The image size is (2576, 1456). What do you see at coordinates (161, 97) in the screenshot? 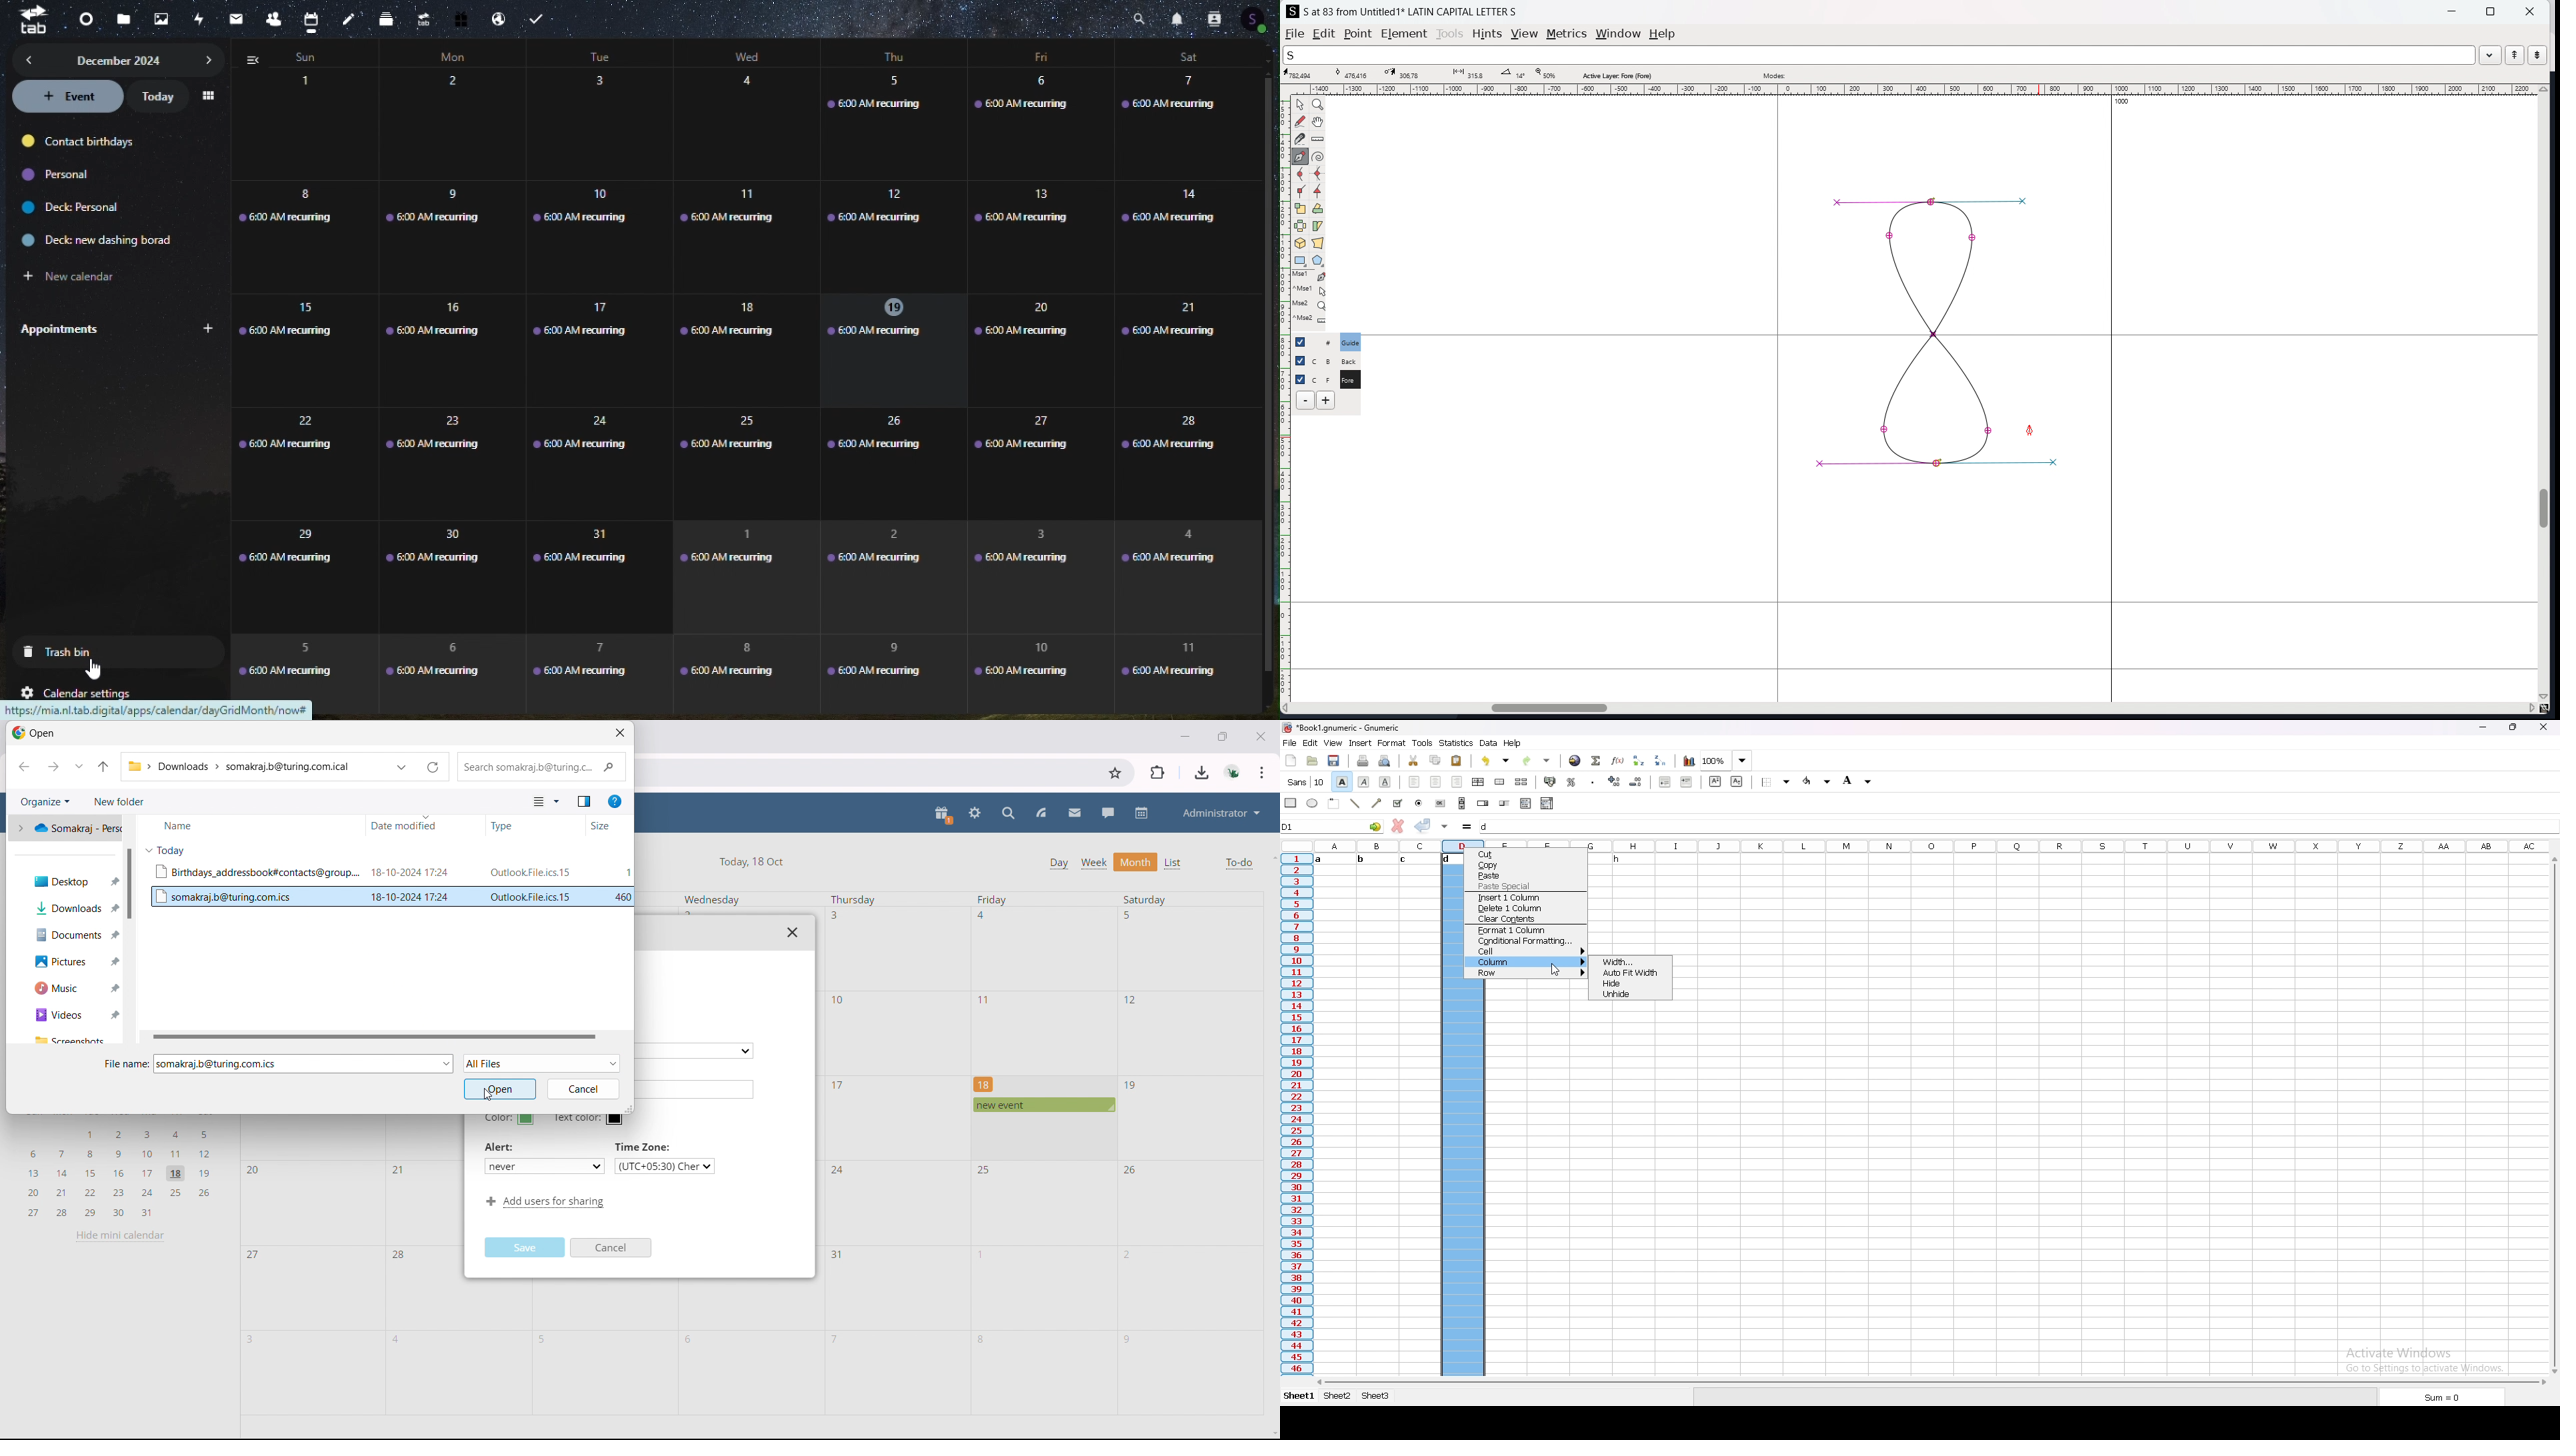
I see `today` at bounding box center [161, 97].